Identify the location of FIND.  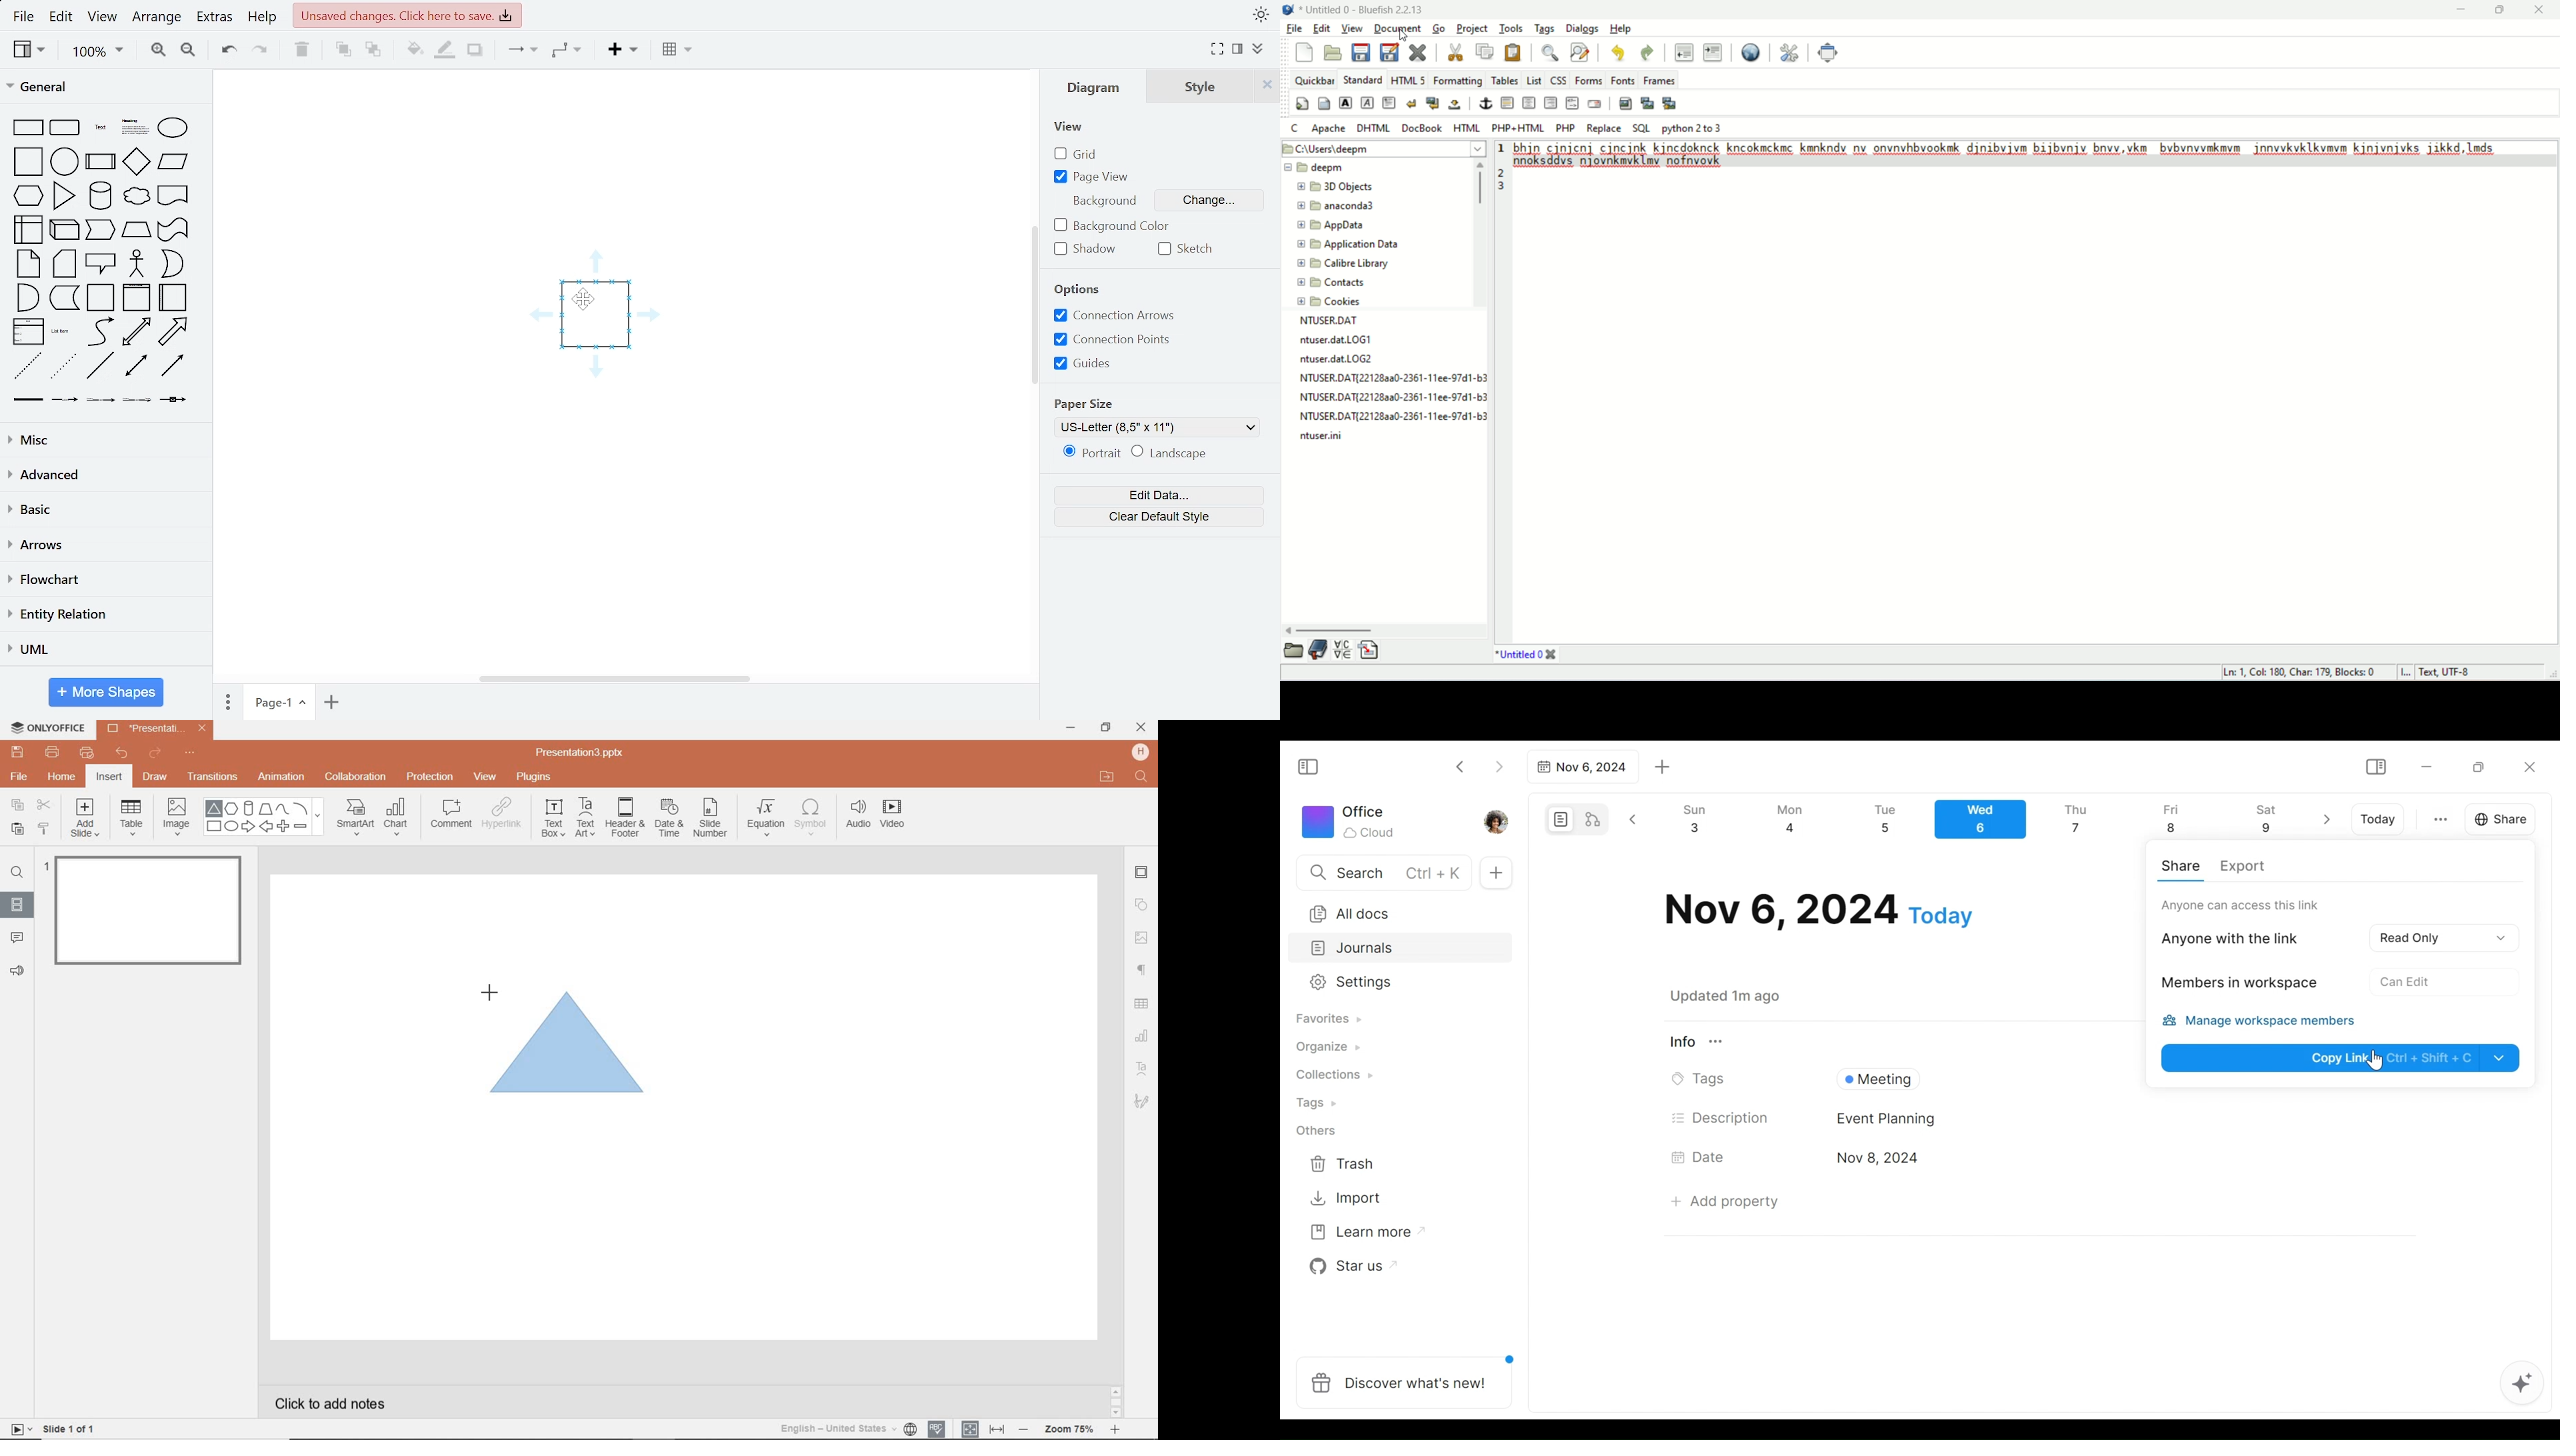
(17, 874).